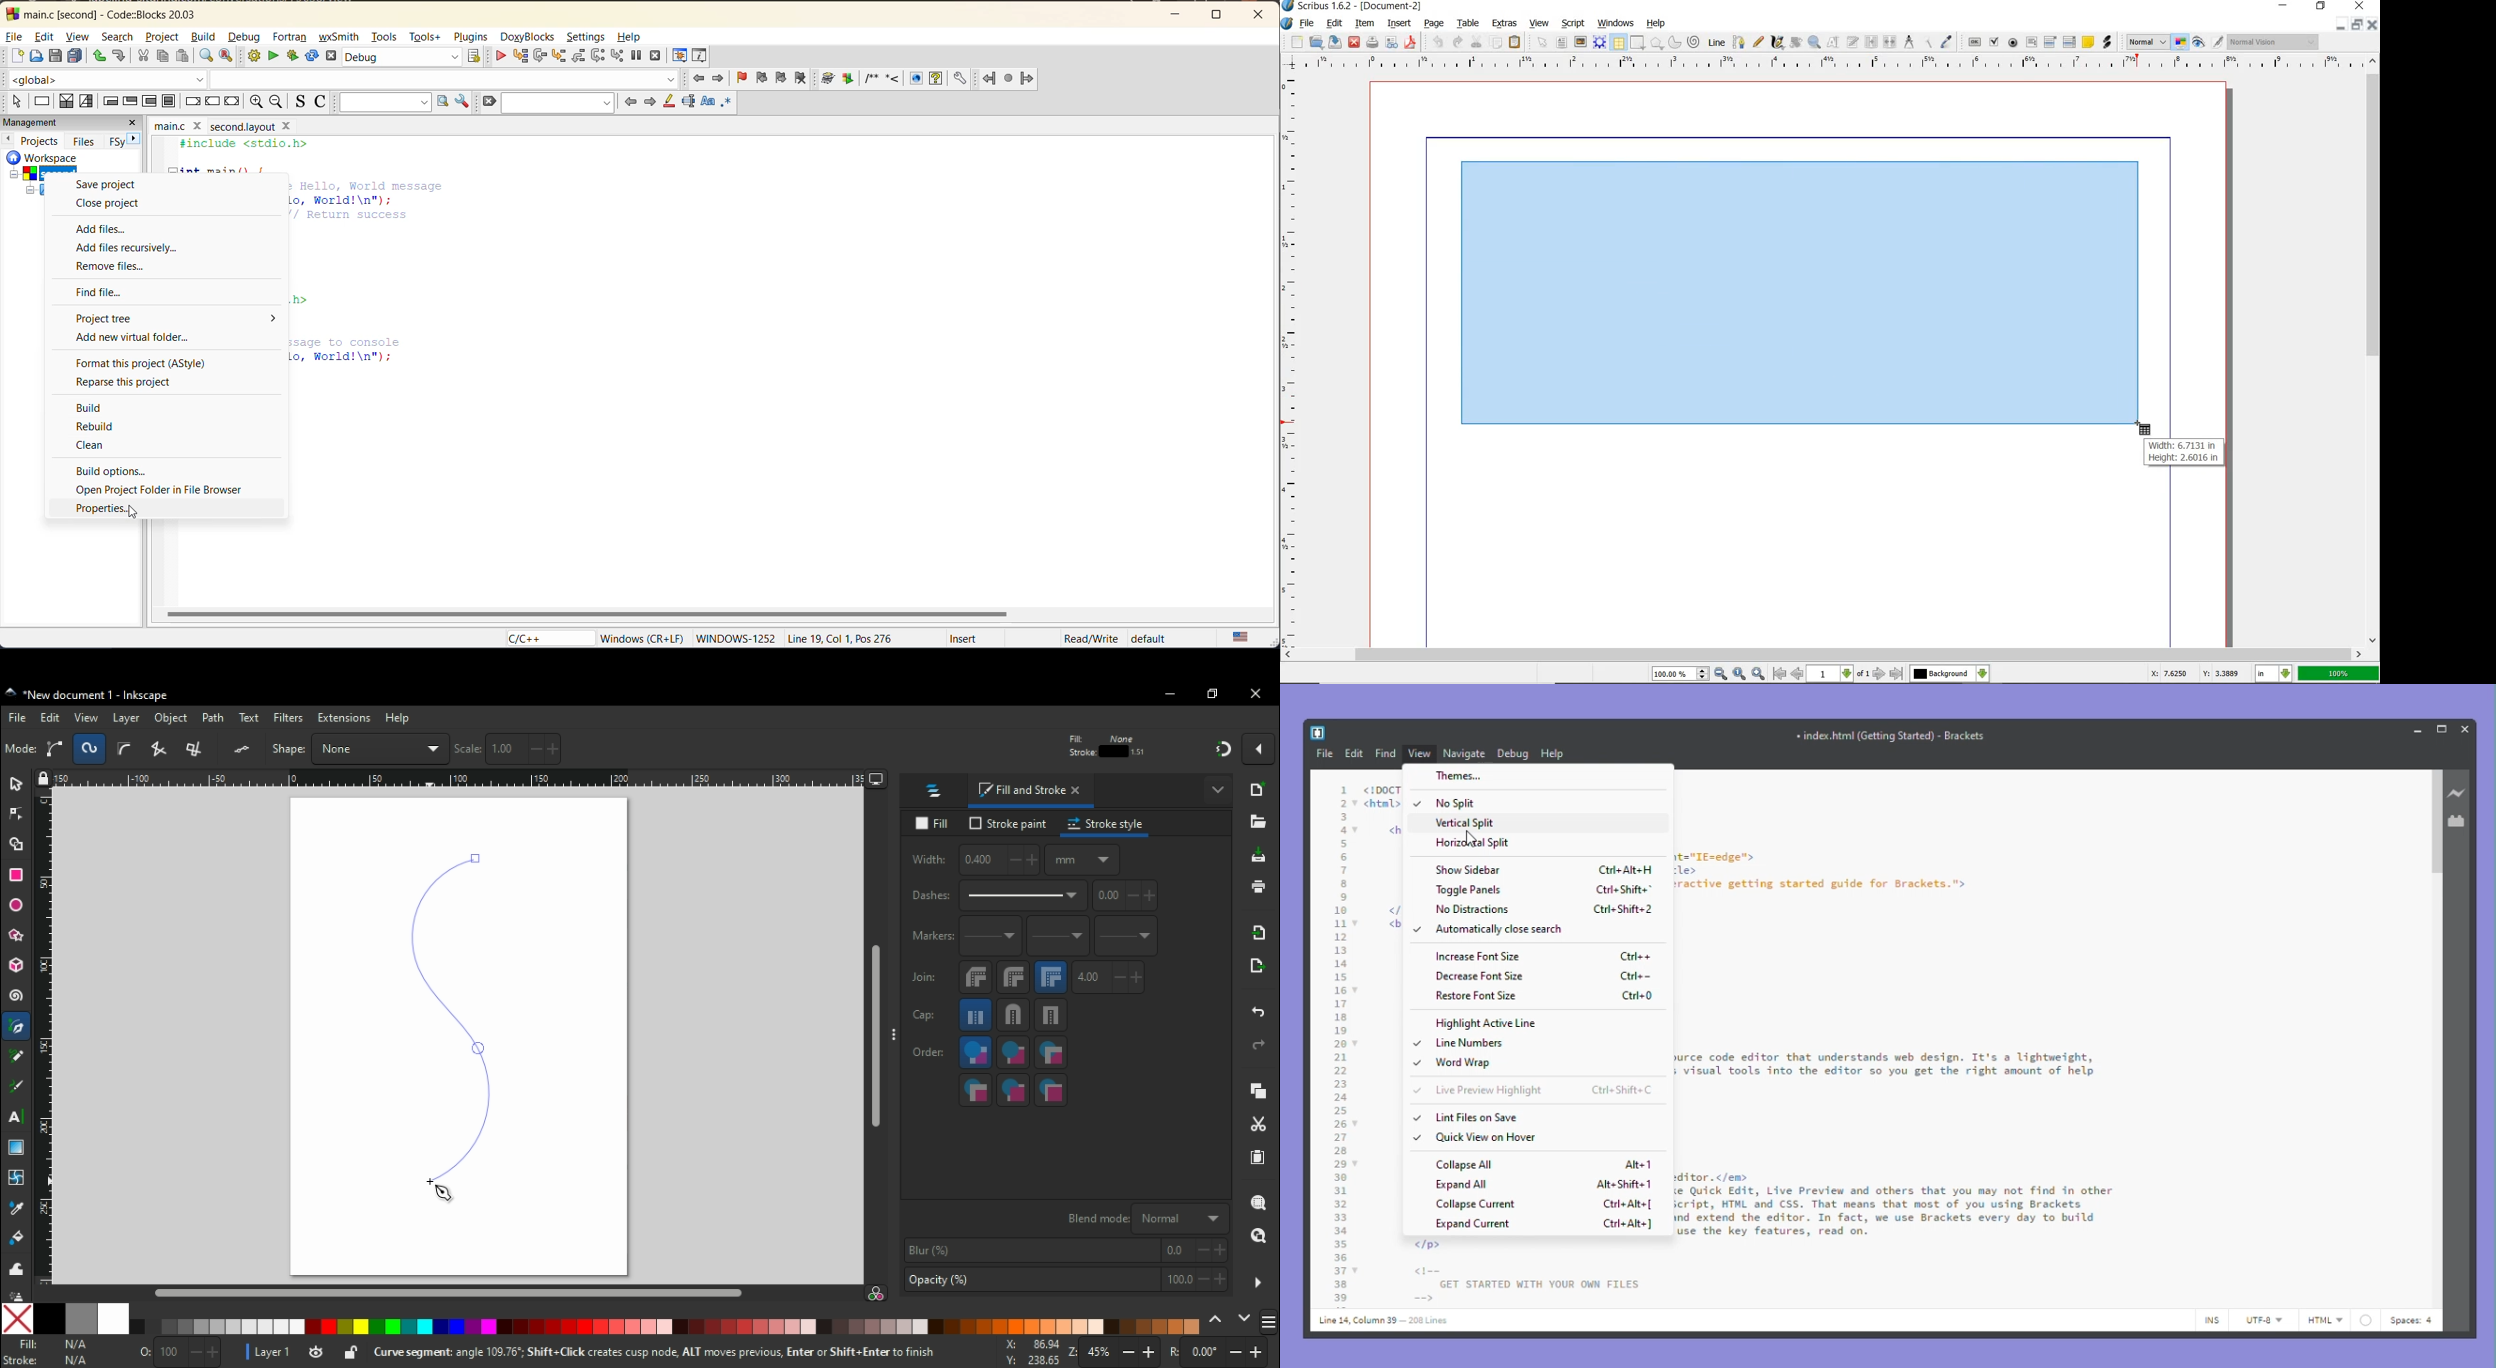  What do you see at coordinates (1006, 825) in the screenshot?
I see `stroke paint` at bounding box center [1006, 825].